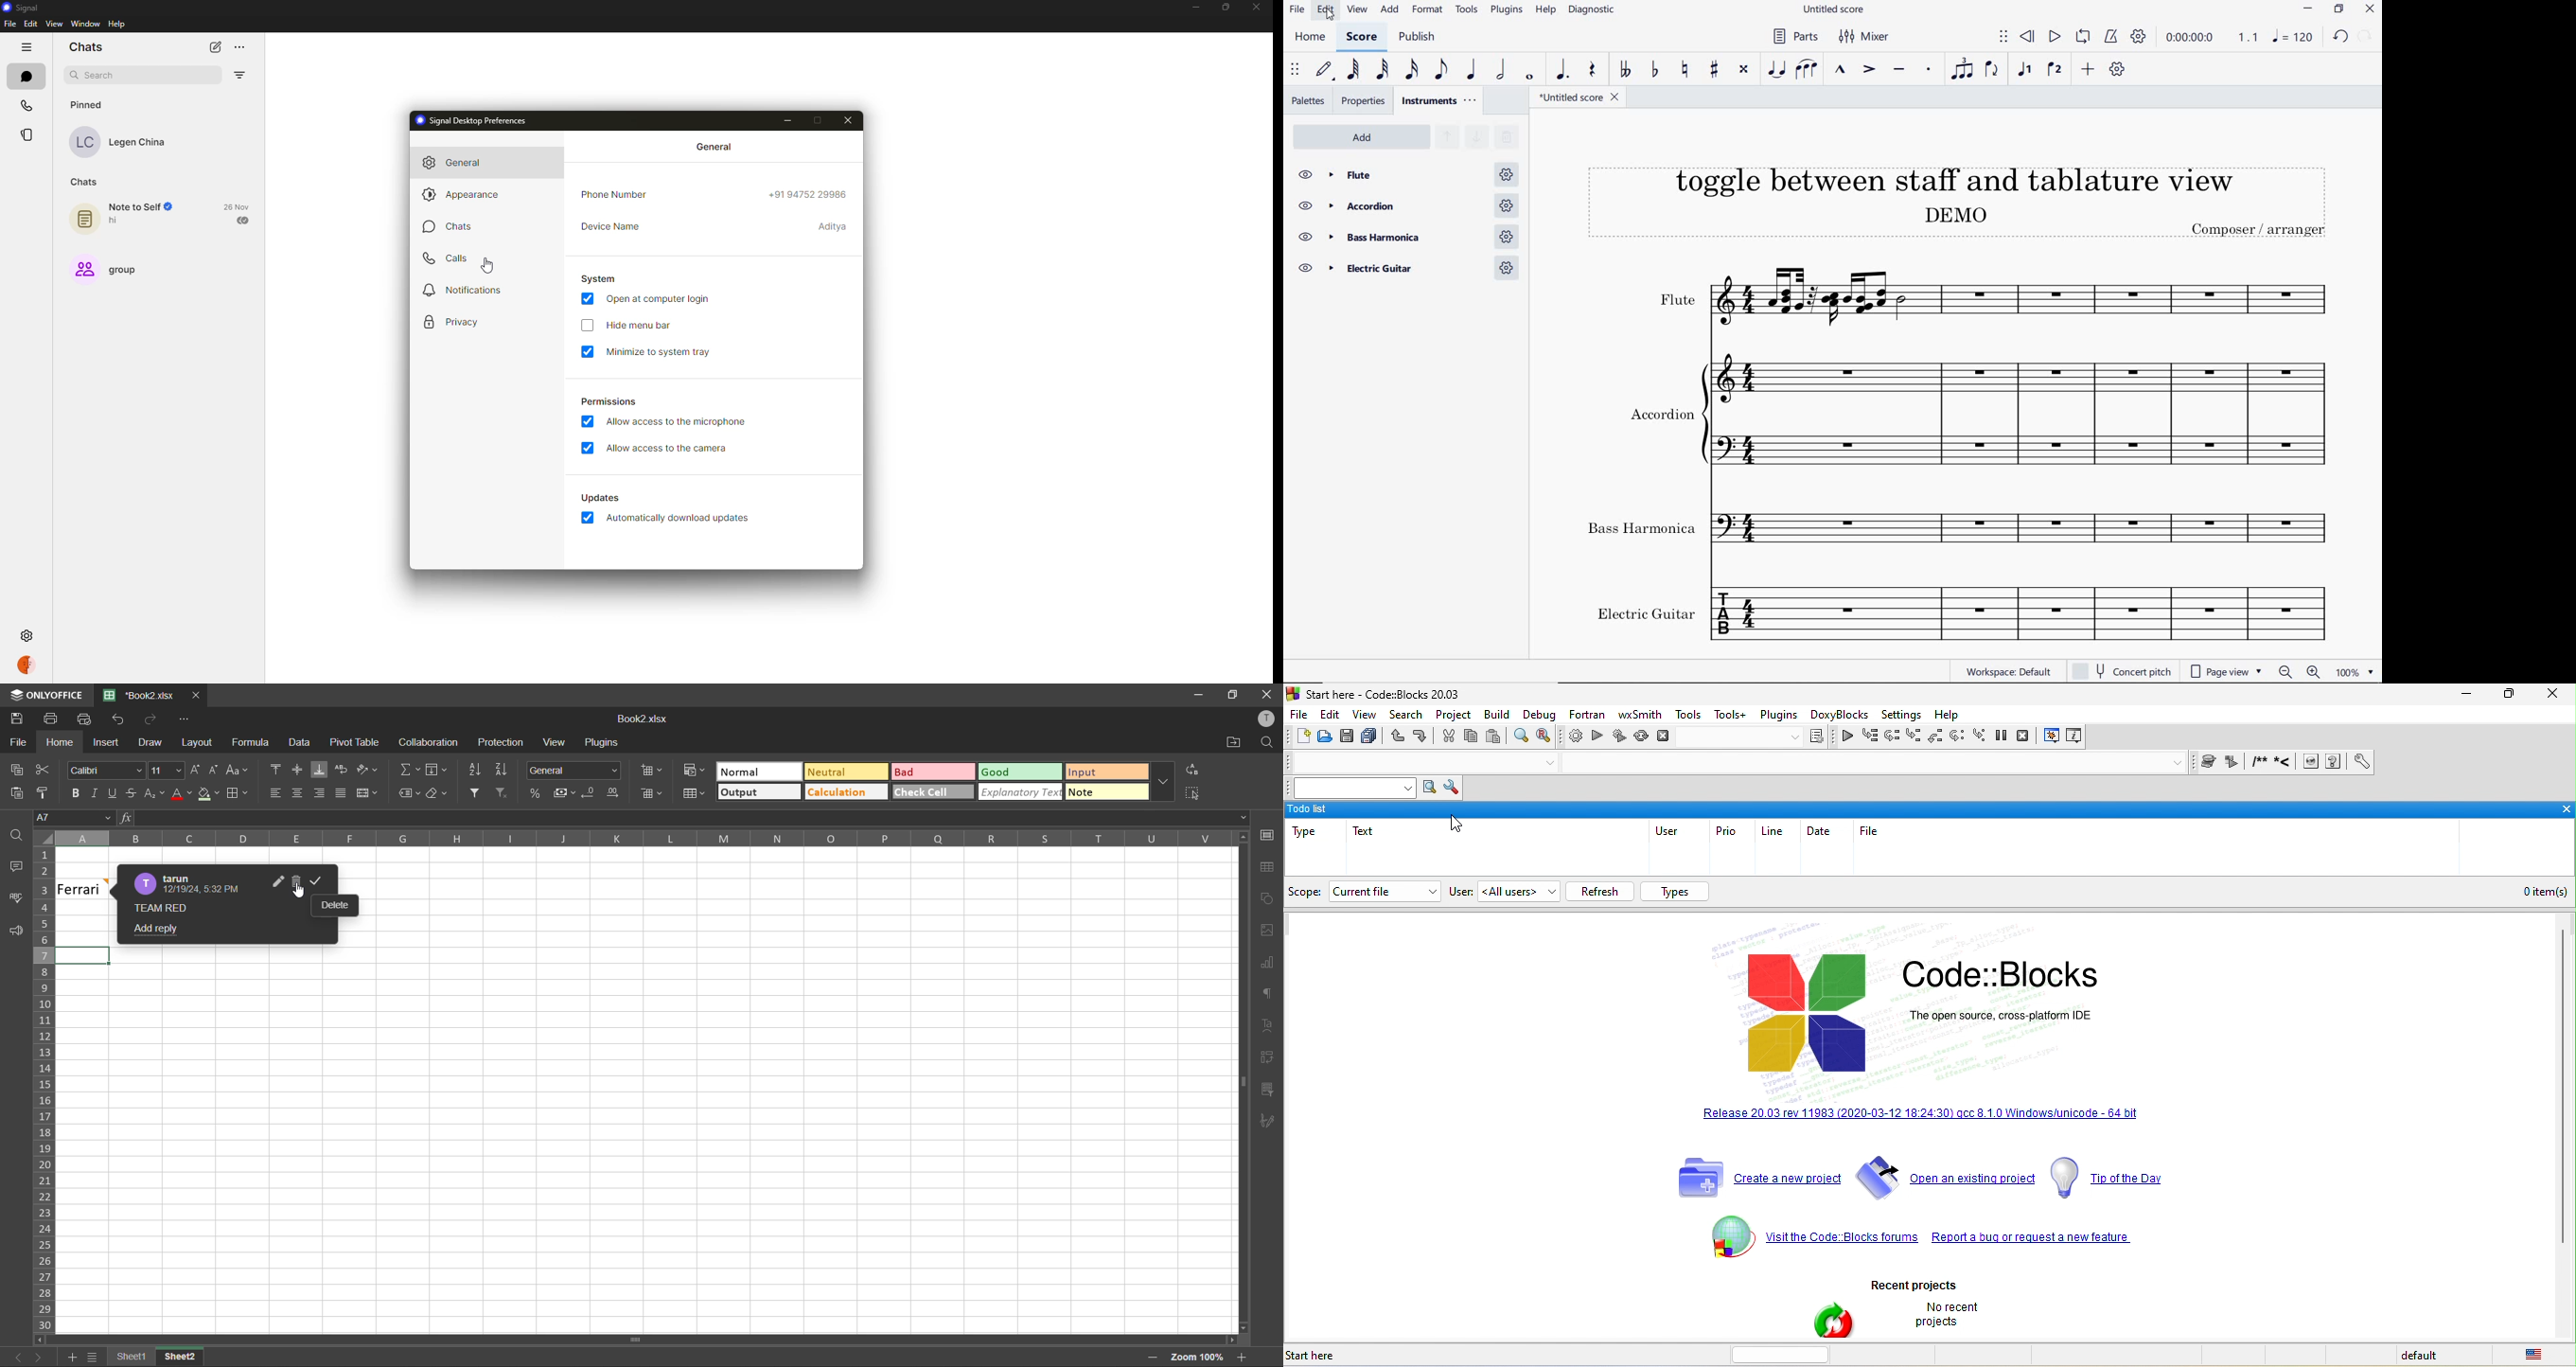 Image resolution: width=2576 pixels, height=1372 pixels. I want to click on recent projects , so click(1950, 1279).